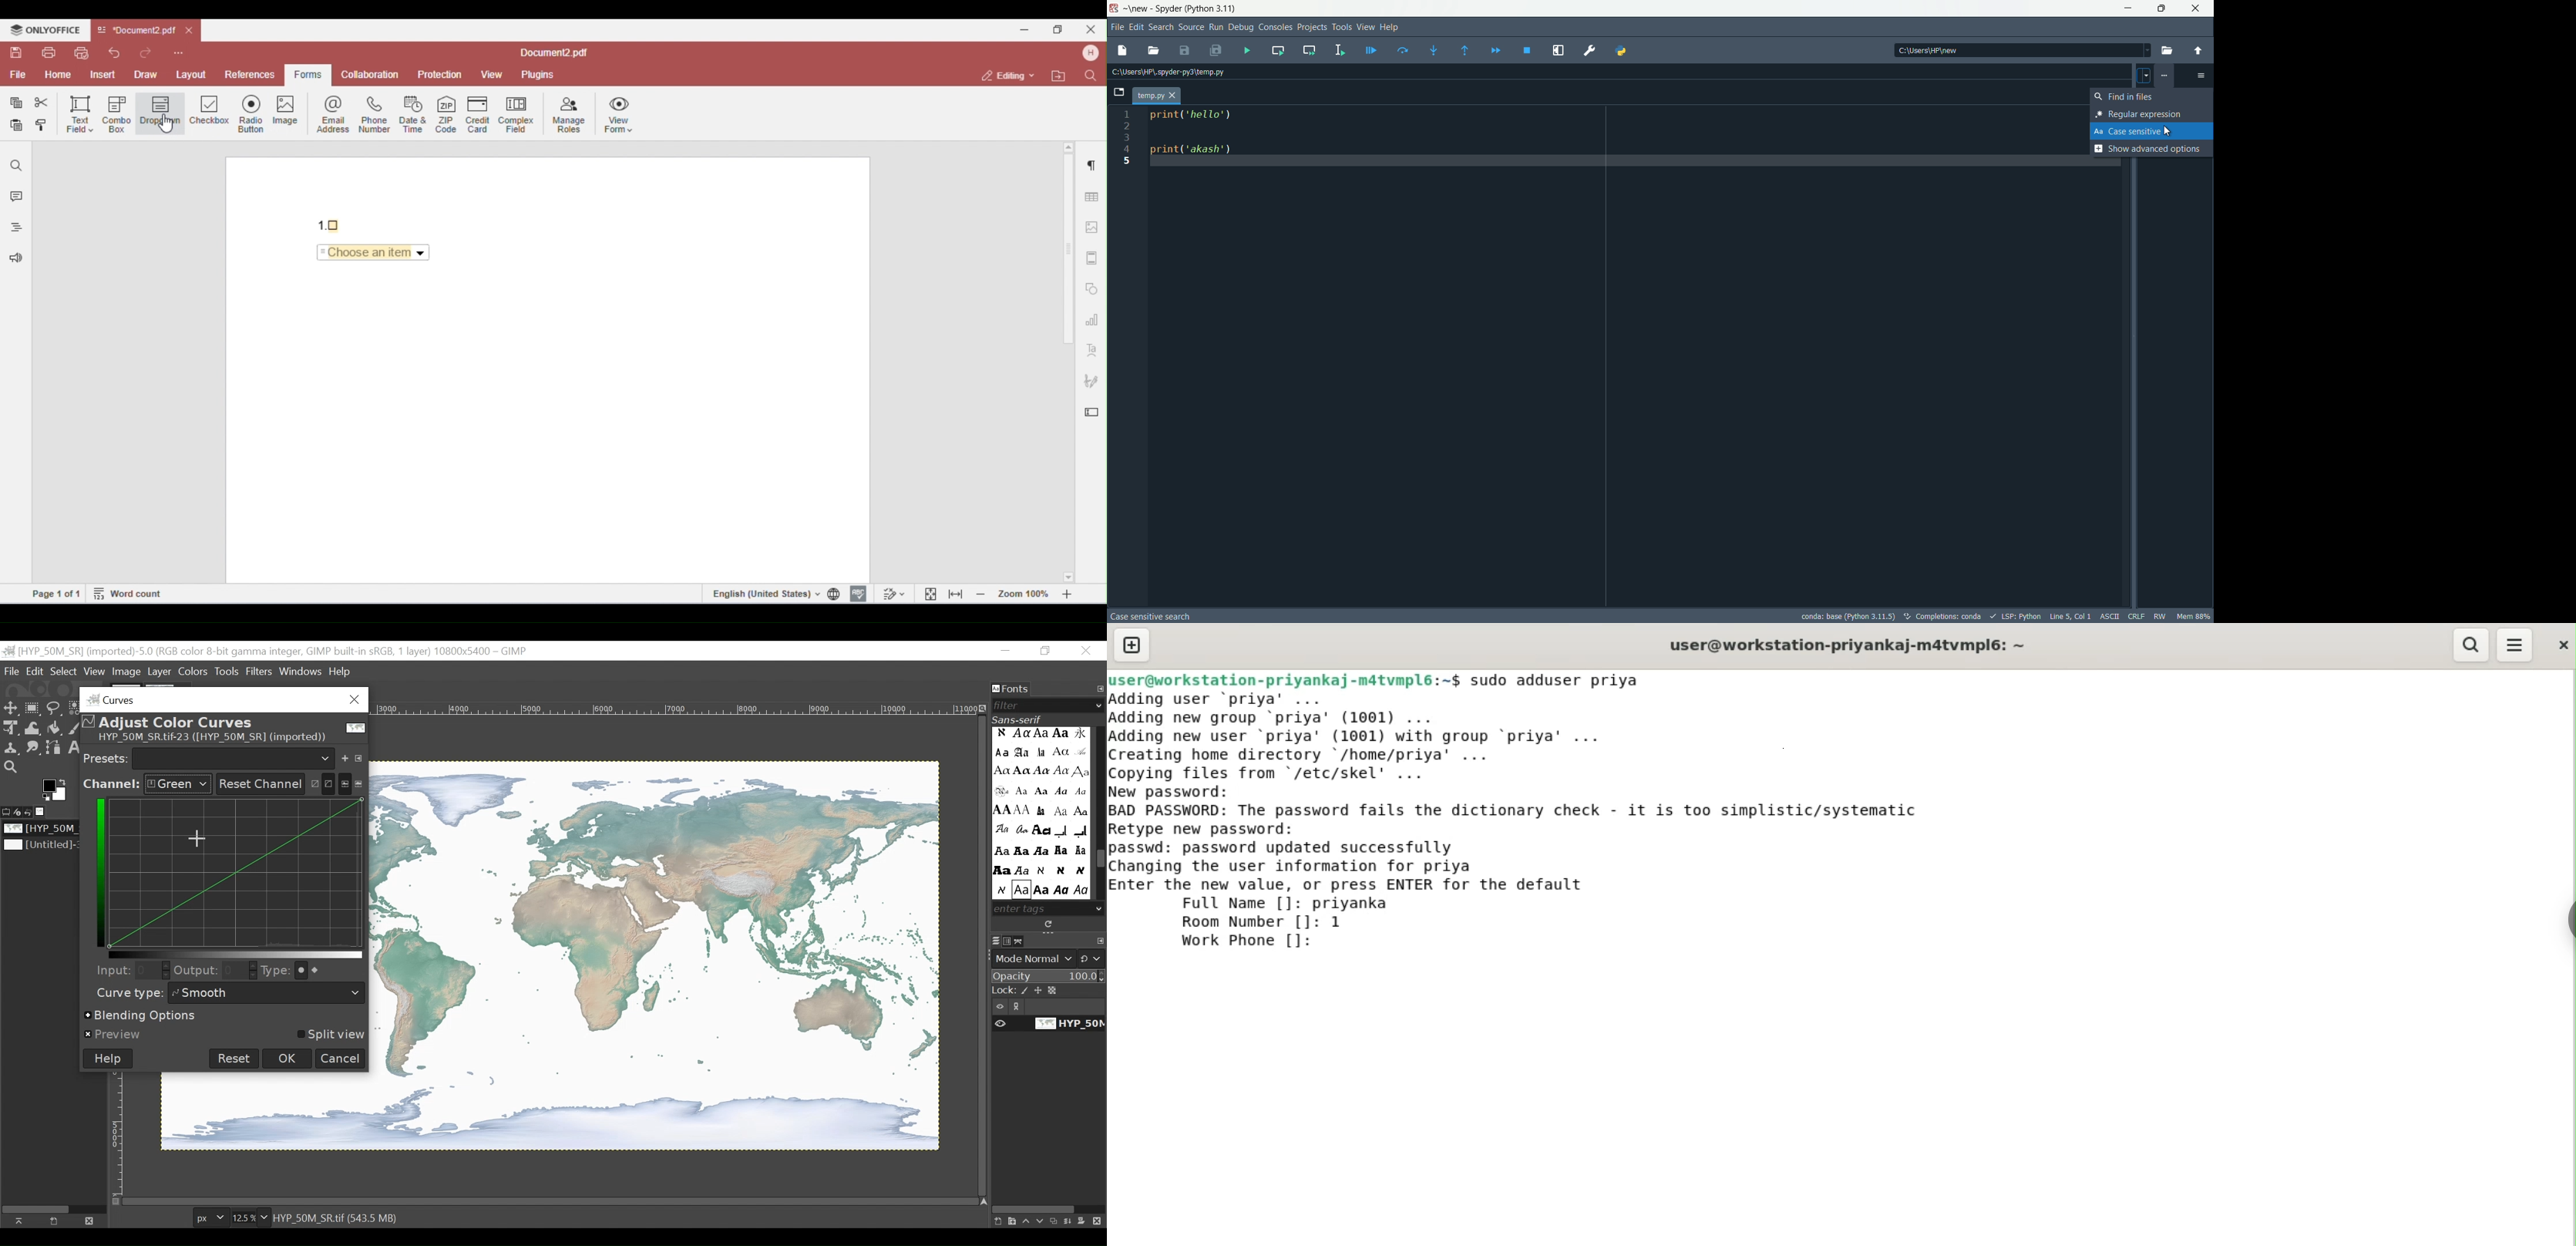 This screenshot has width=2576, height=1260. I want to click on C:\Users\HP\new, so click(2019, 49).